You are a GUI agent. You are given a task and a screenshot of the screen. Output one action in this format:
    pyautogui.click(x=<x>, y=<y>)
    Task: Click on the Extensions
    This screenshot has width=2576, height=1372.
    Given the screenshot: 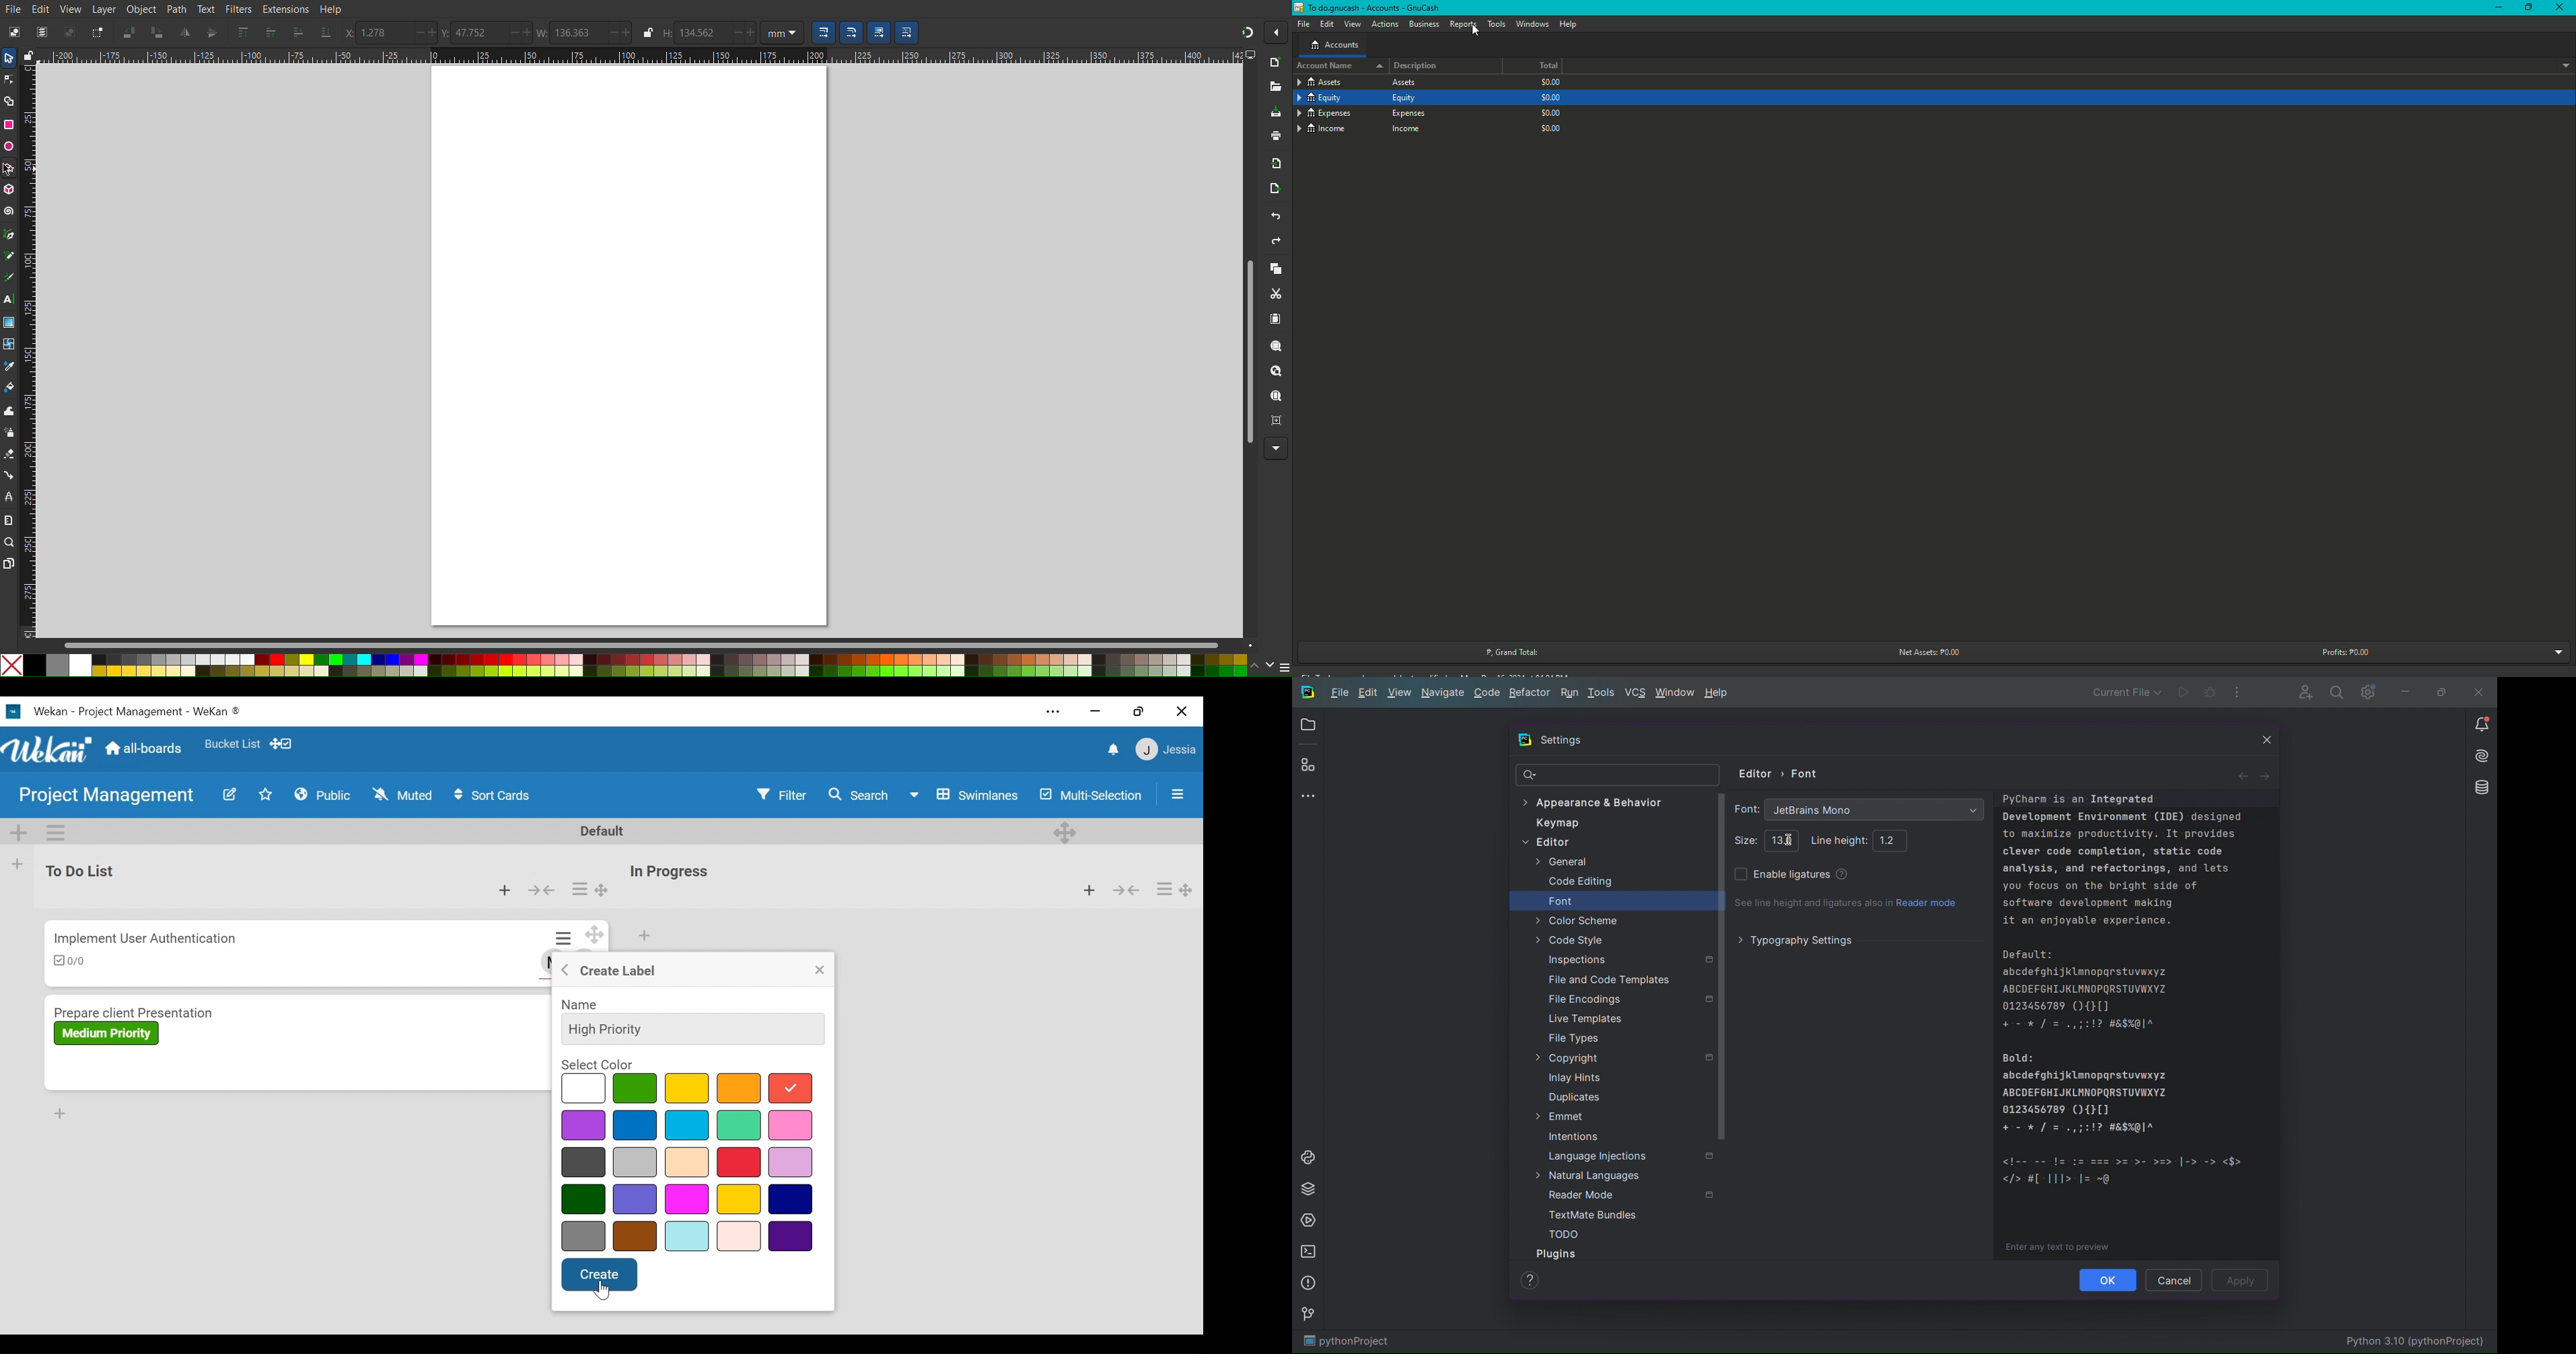 What is the action you would take?
    pyautogui.click(x=285, y=9)
    